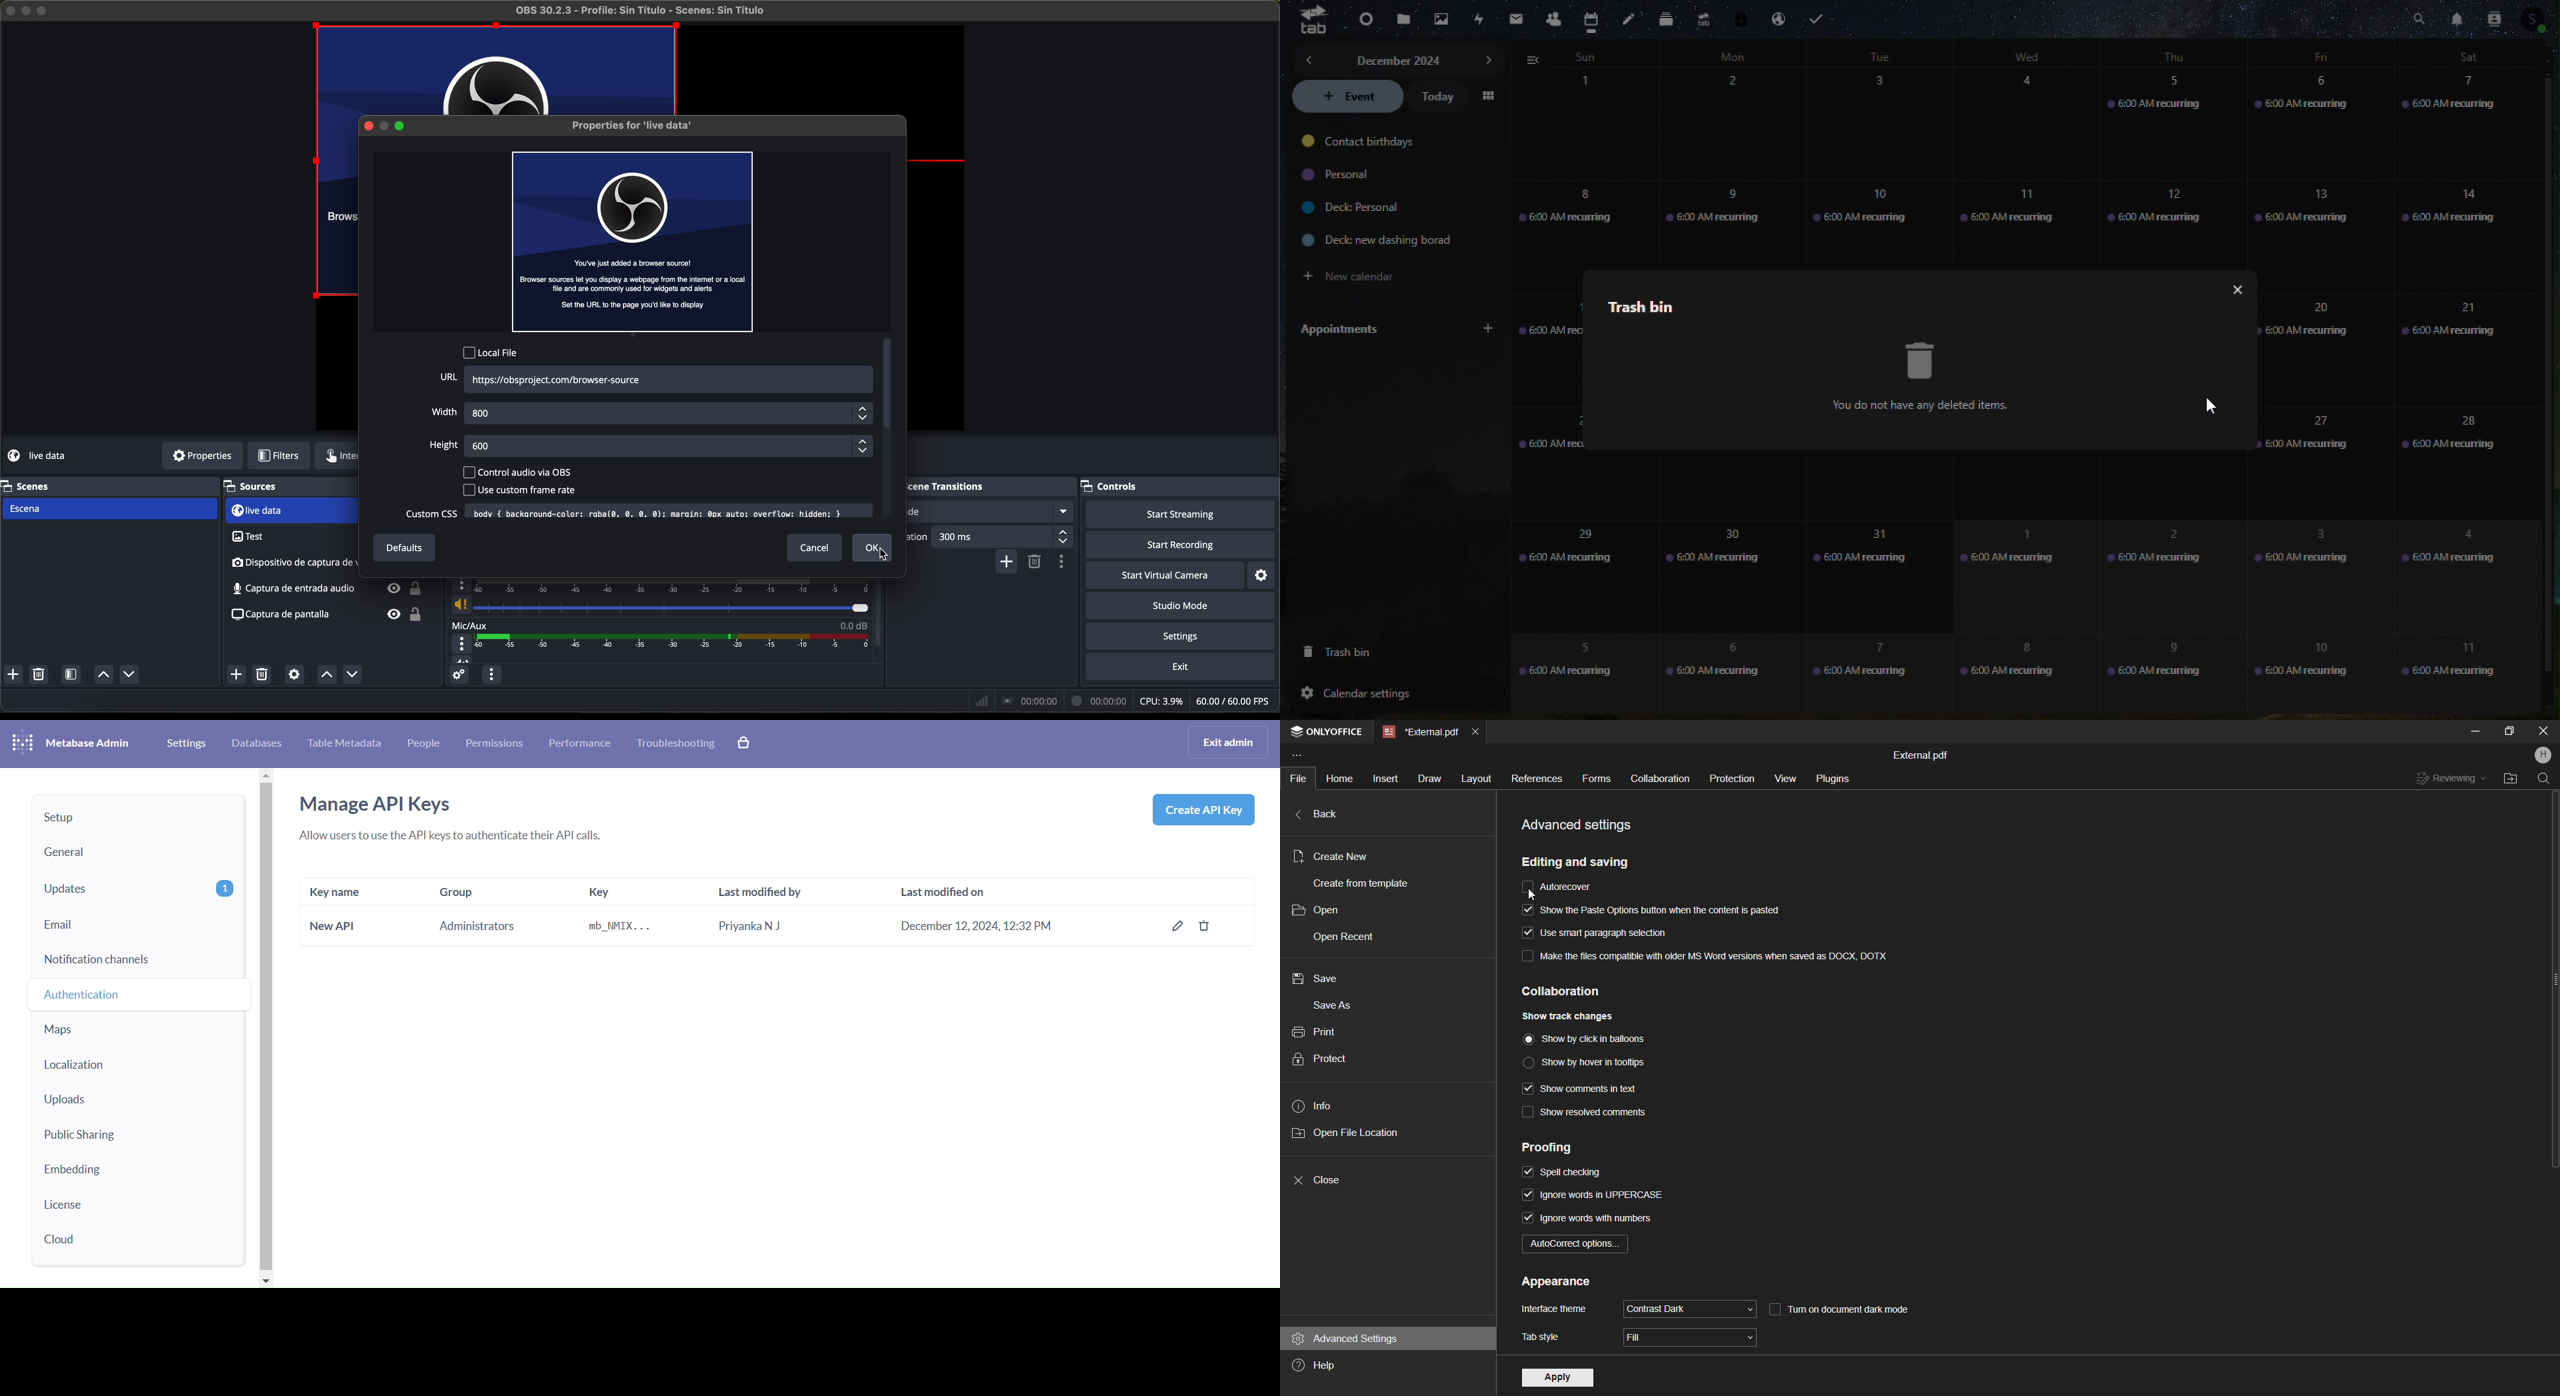 This screenshot has height=1400, width=2576. What do you see at coordinates (1063, 563) in the screenshot?
I see `transition properties` at bounding box center [1063, 563].